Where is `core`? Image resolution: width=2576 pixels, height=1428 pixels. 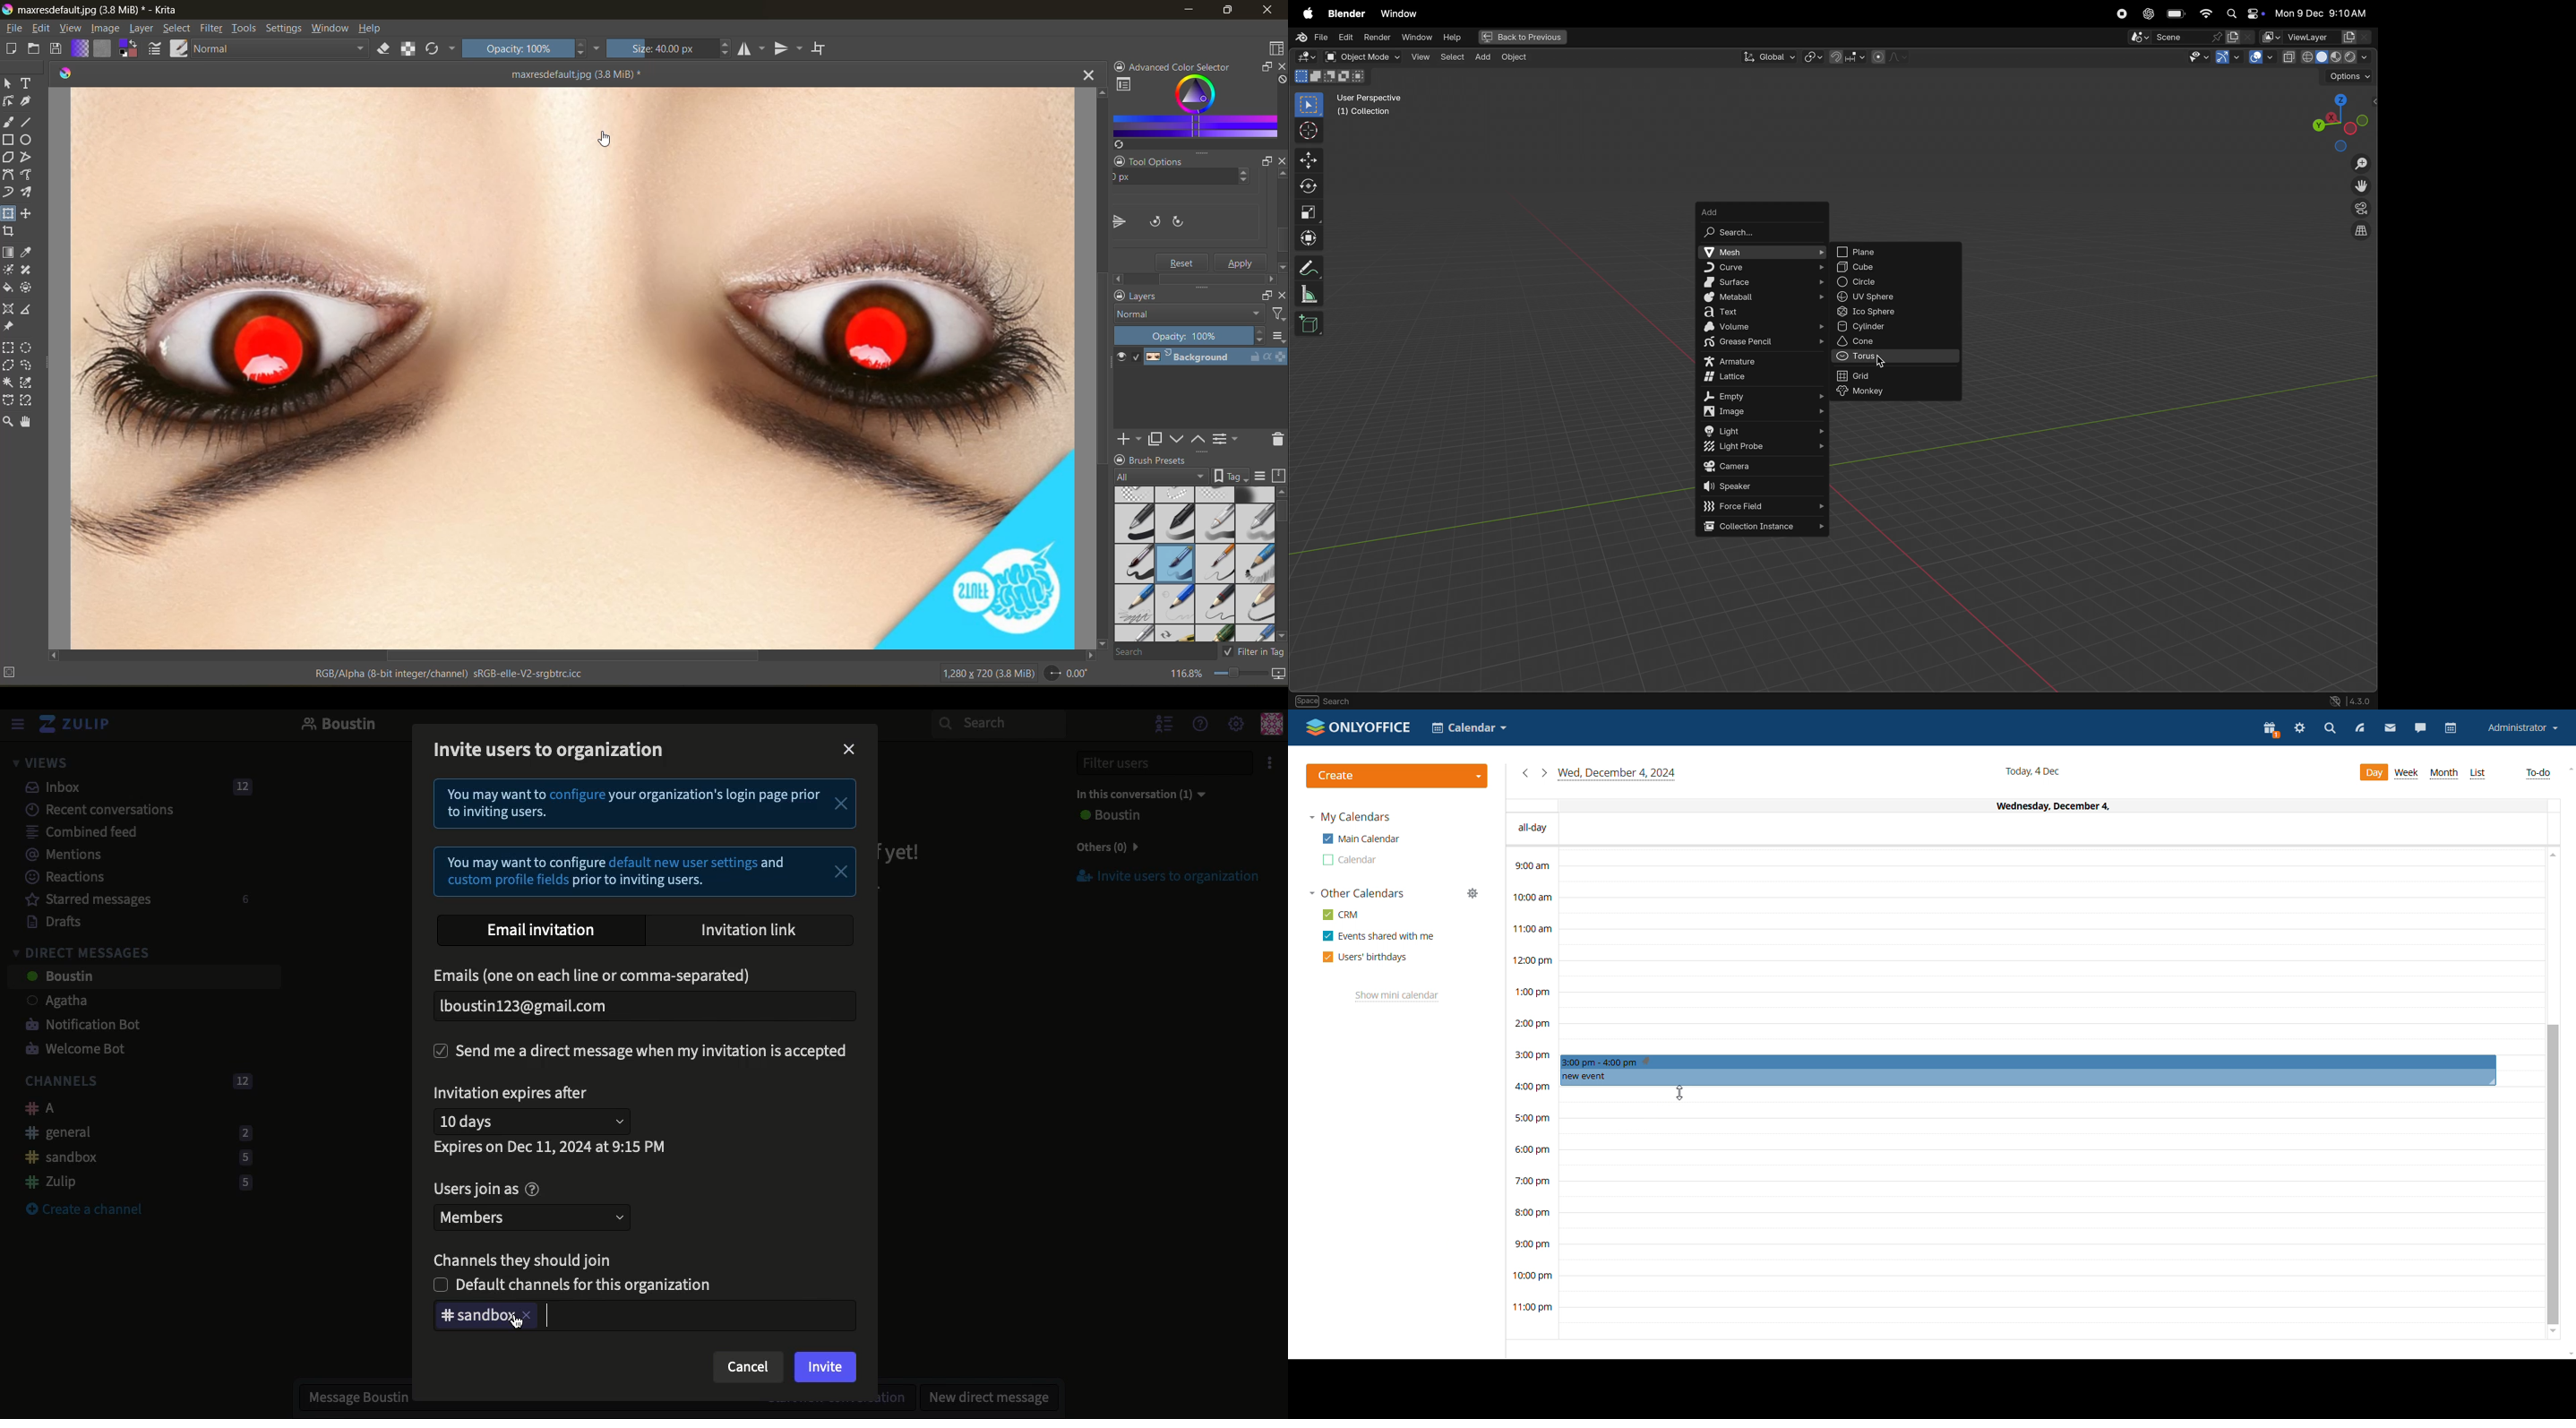
core is located at coordinates (1899, 341).